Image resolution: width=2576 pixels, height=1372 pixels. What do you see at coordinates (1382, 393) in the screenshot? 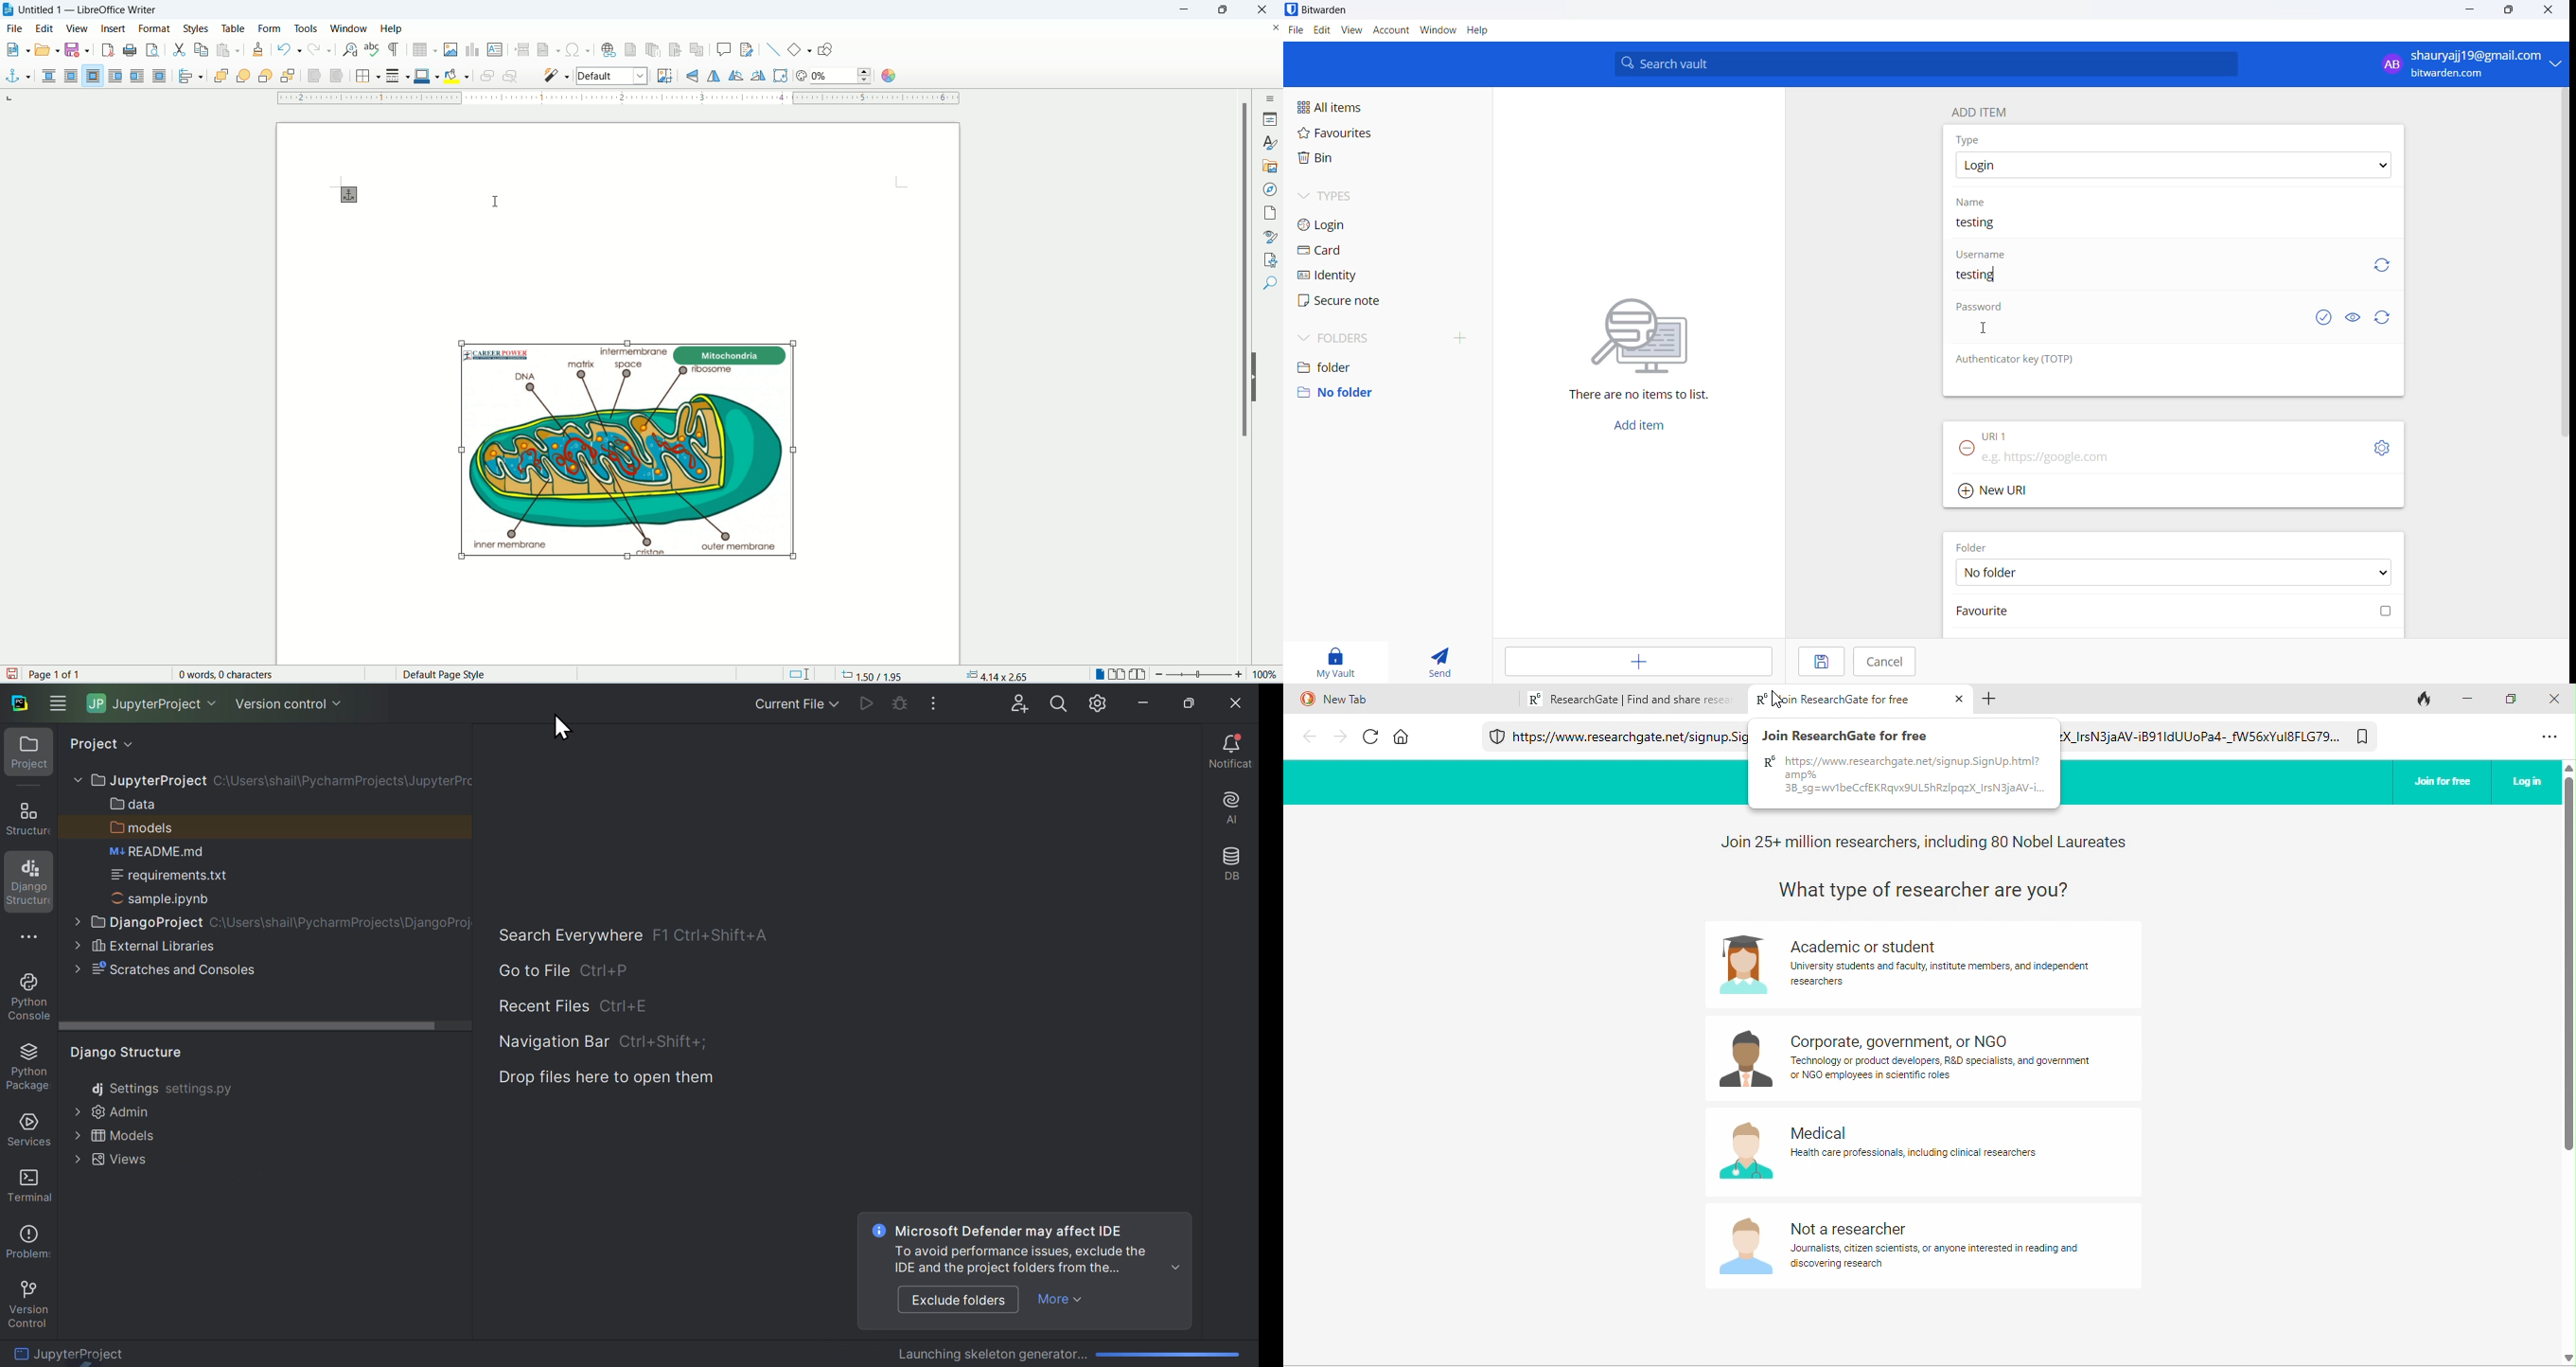
I see `no folder` at bounding box center [1382, 393].